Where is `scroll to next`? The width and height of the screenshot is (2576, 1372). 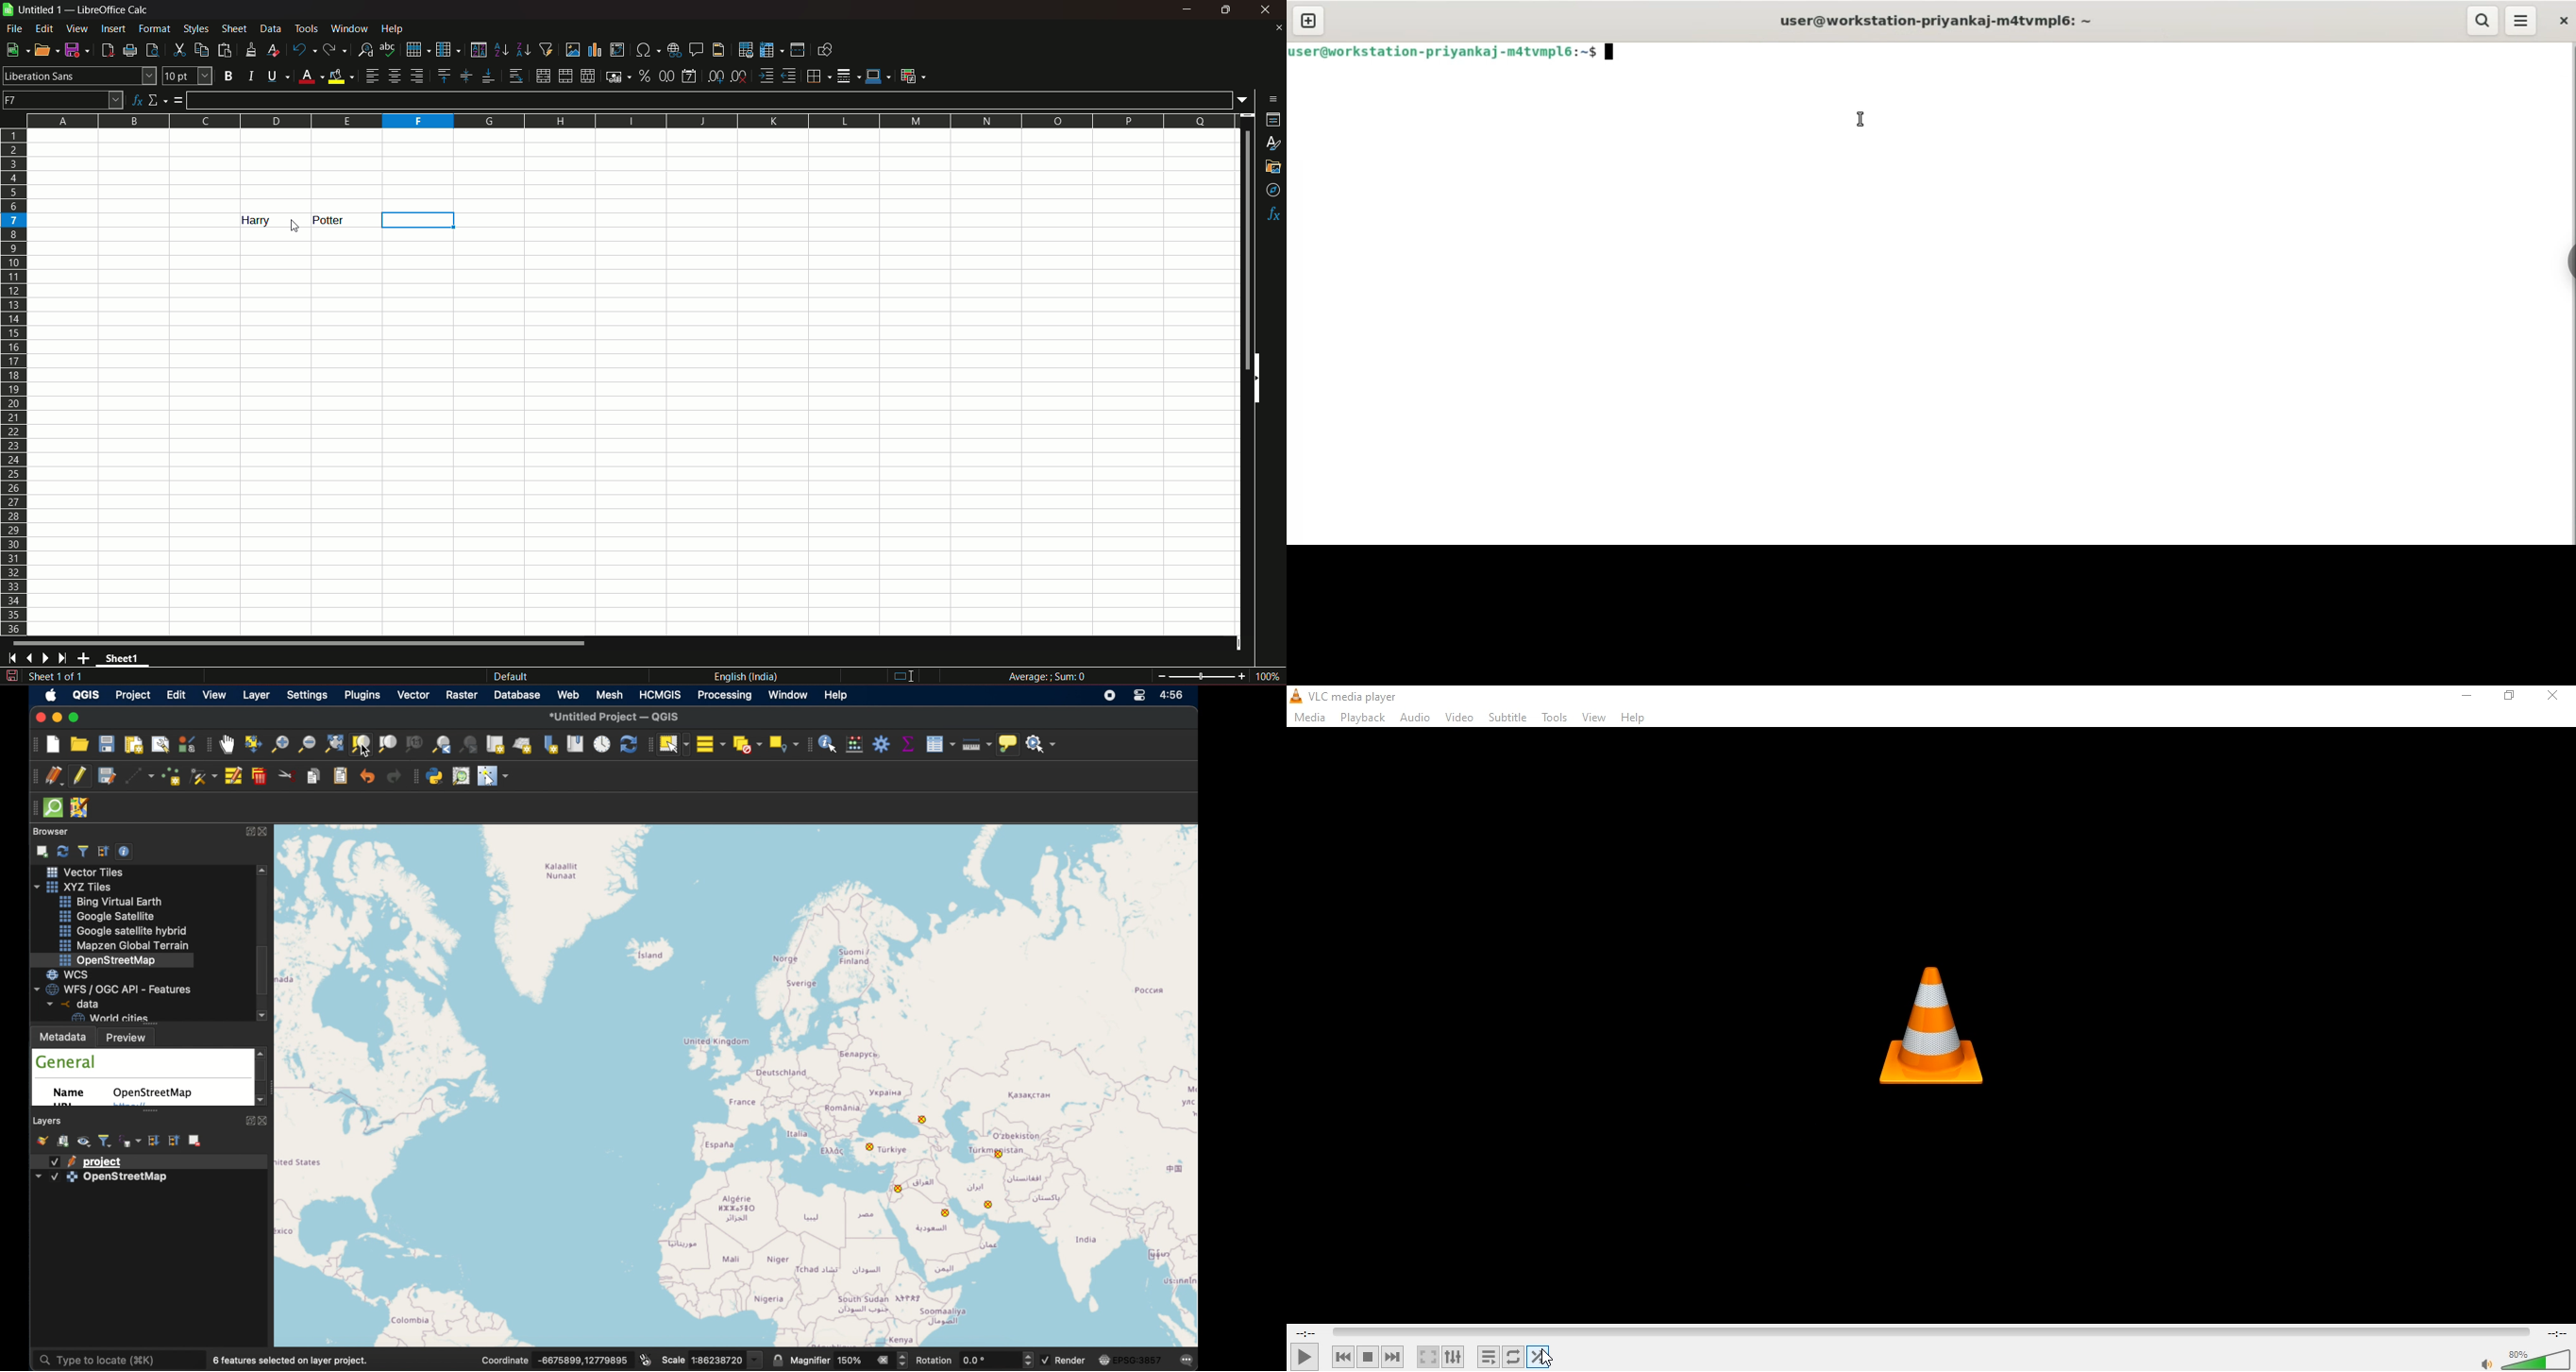
scroll to next is located at coordinates (48, 659).